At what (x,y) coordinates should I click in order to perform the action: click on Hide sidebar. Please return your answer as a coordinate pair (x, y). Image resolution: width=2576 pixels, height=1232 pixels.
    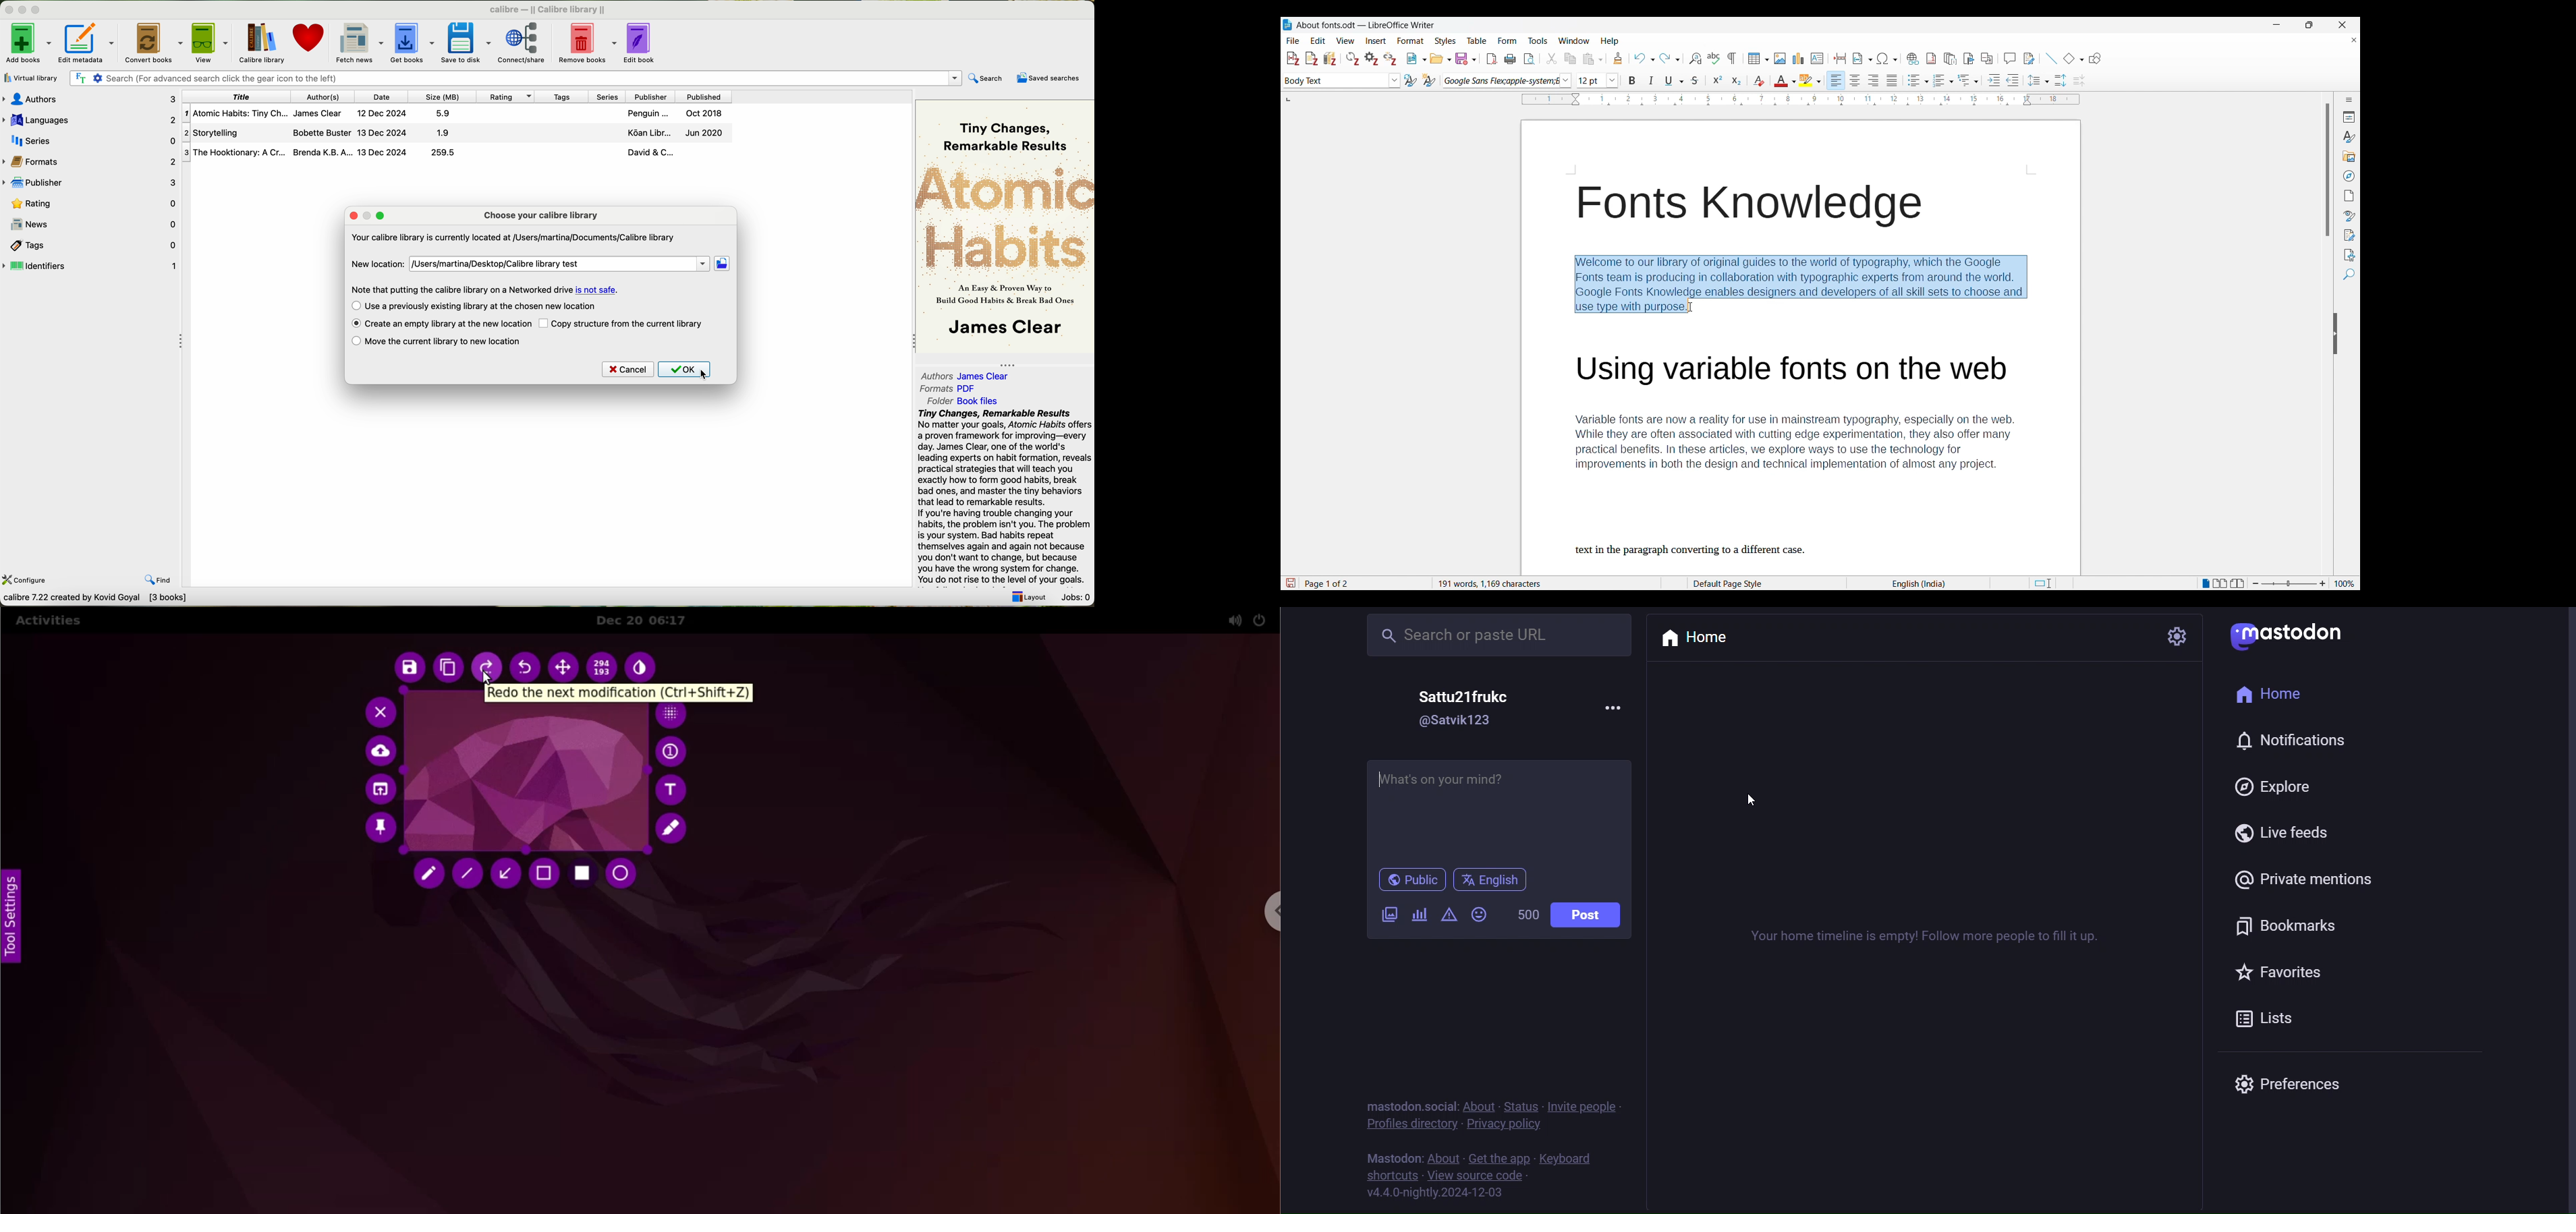
    Looking at the image, I should click on (2335, 333).